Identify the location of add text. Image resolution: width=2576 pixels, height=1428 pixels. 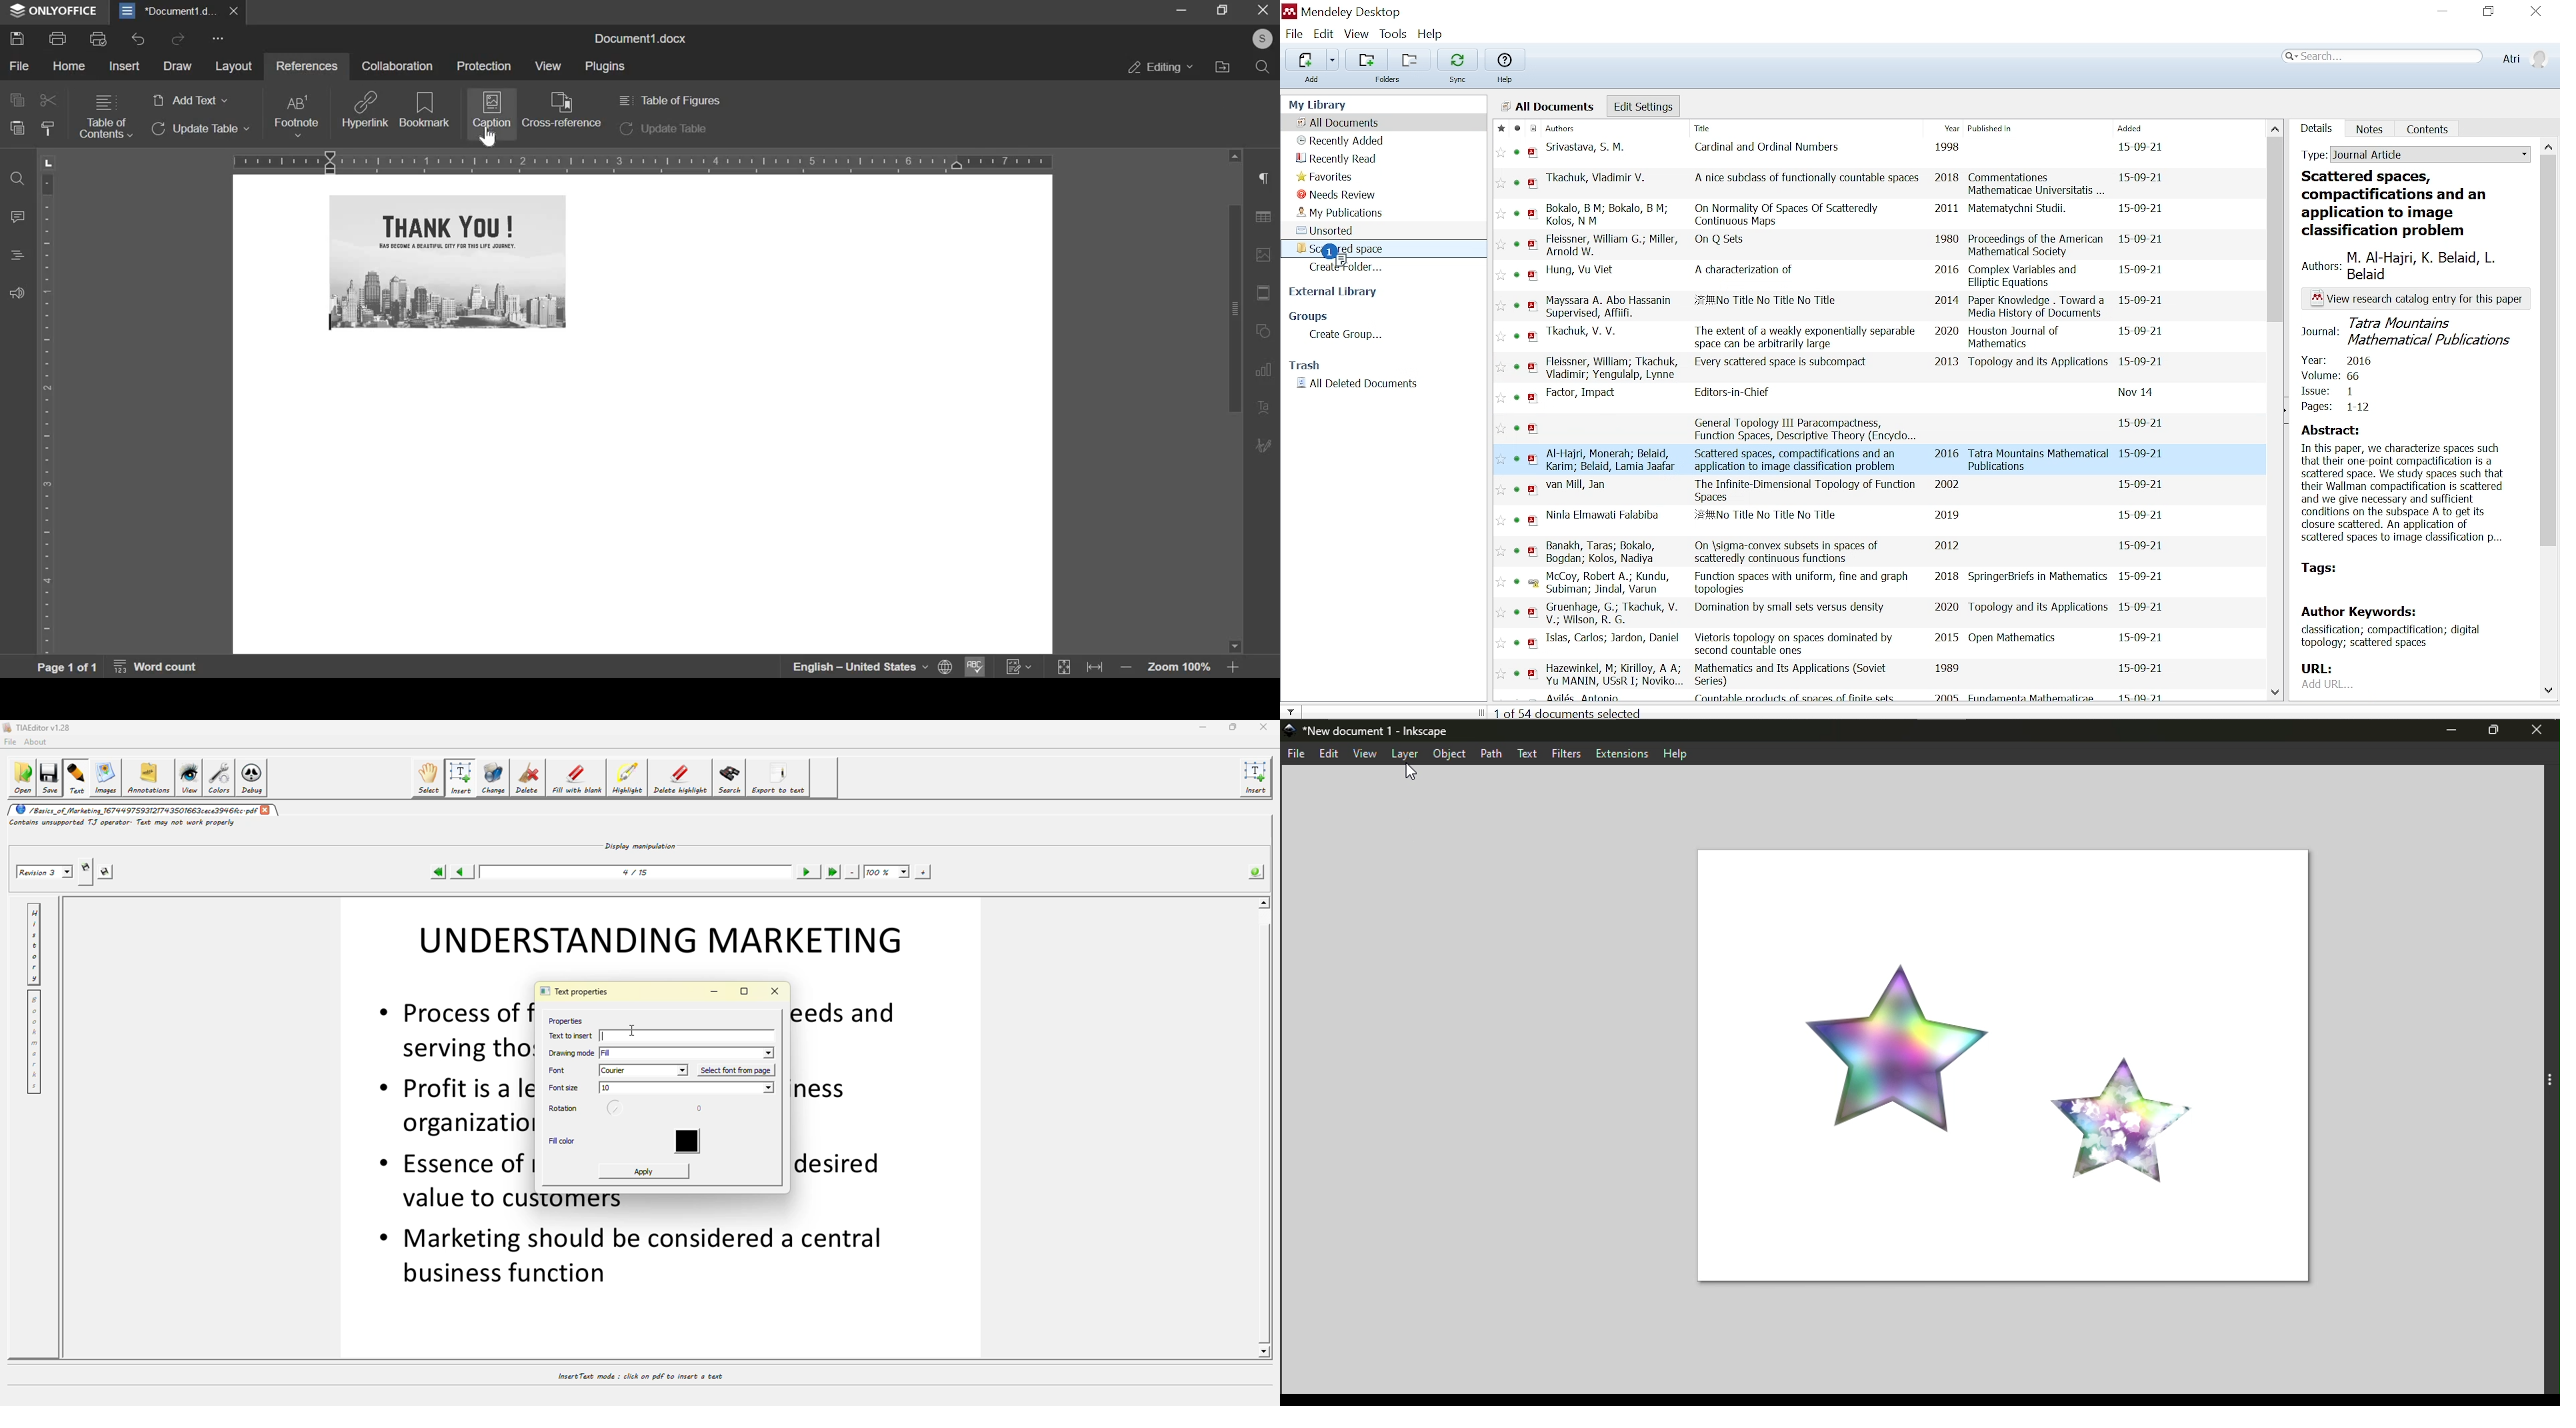
(189, 101).